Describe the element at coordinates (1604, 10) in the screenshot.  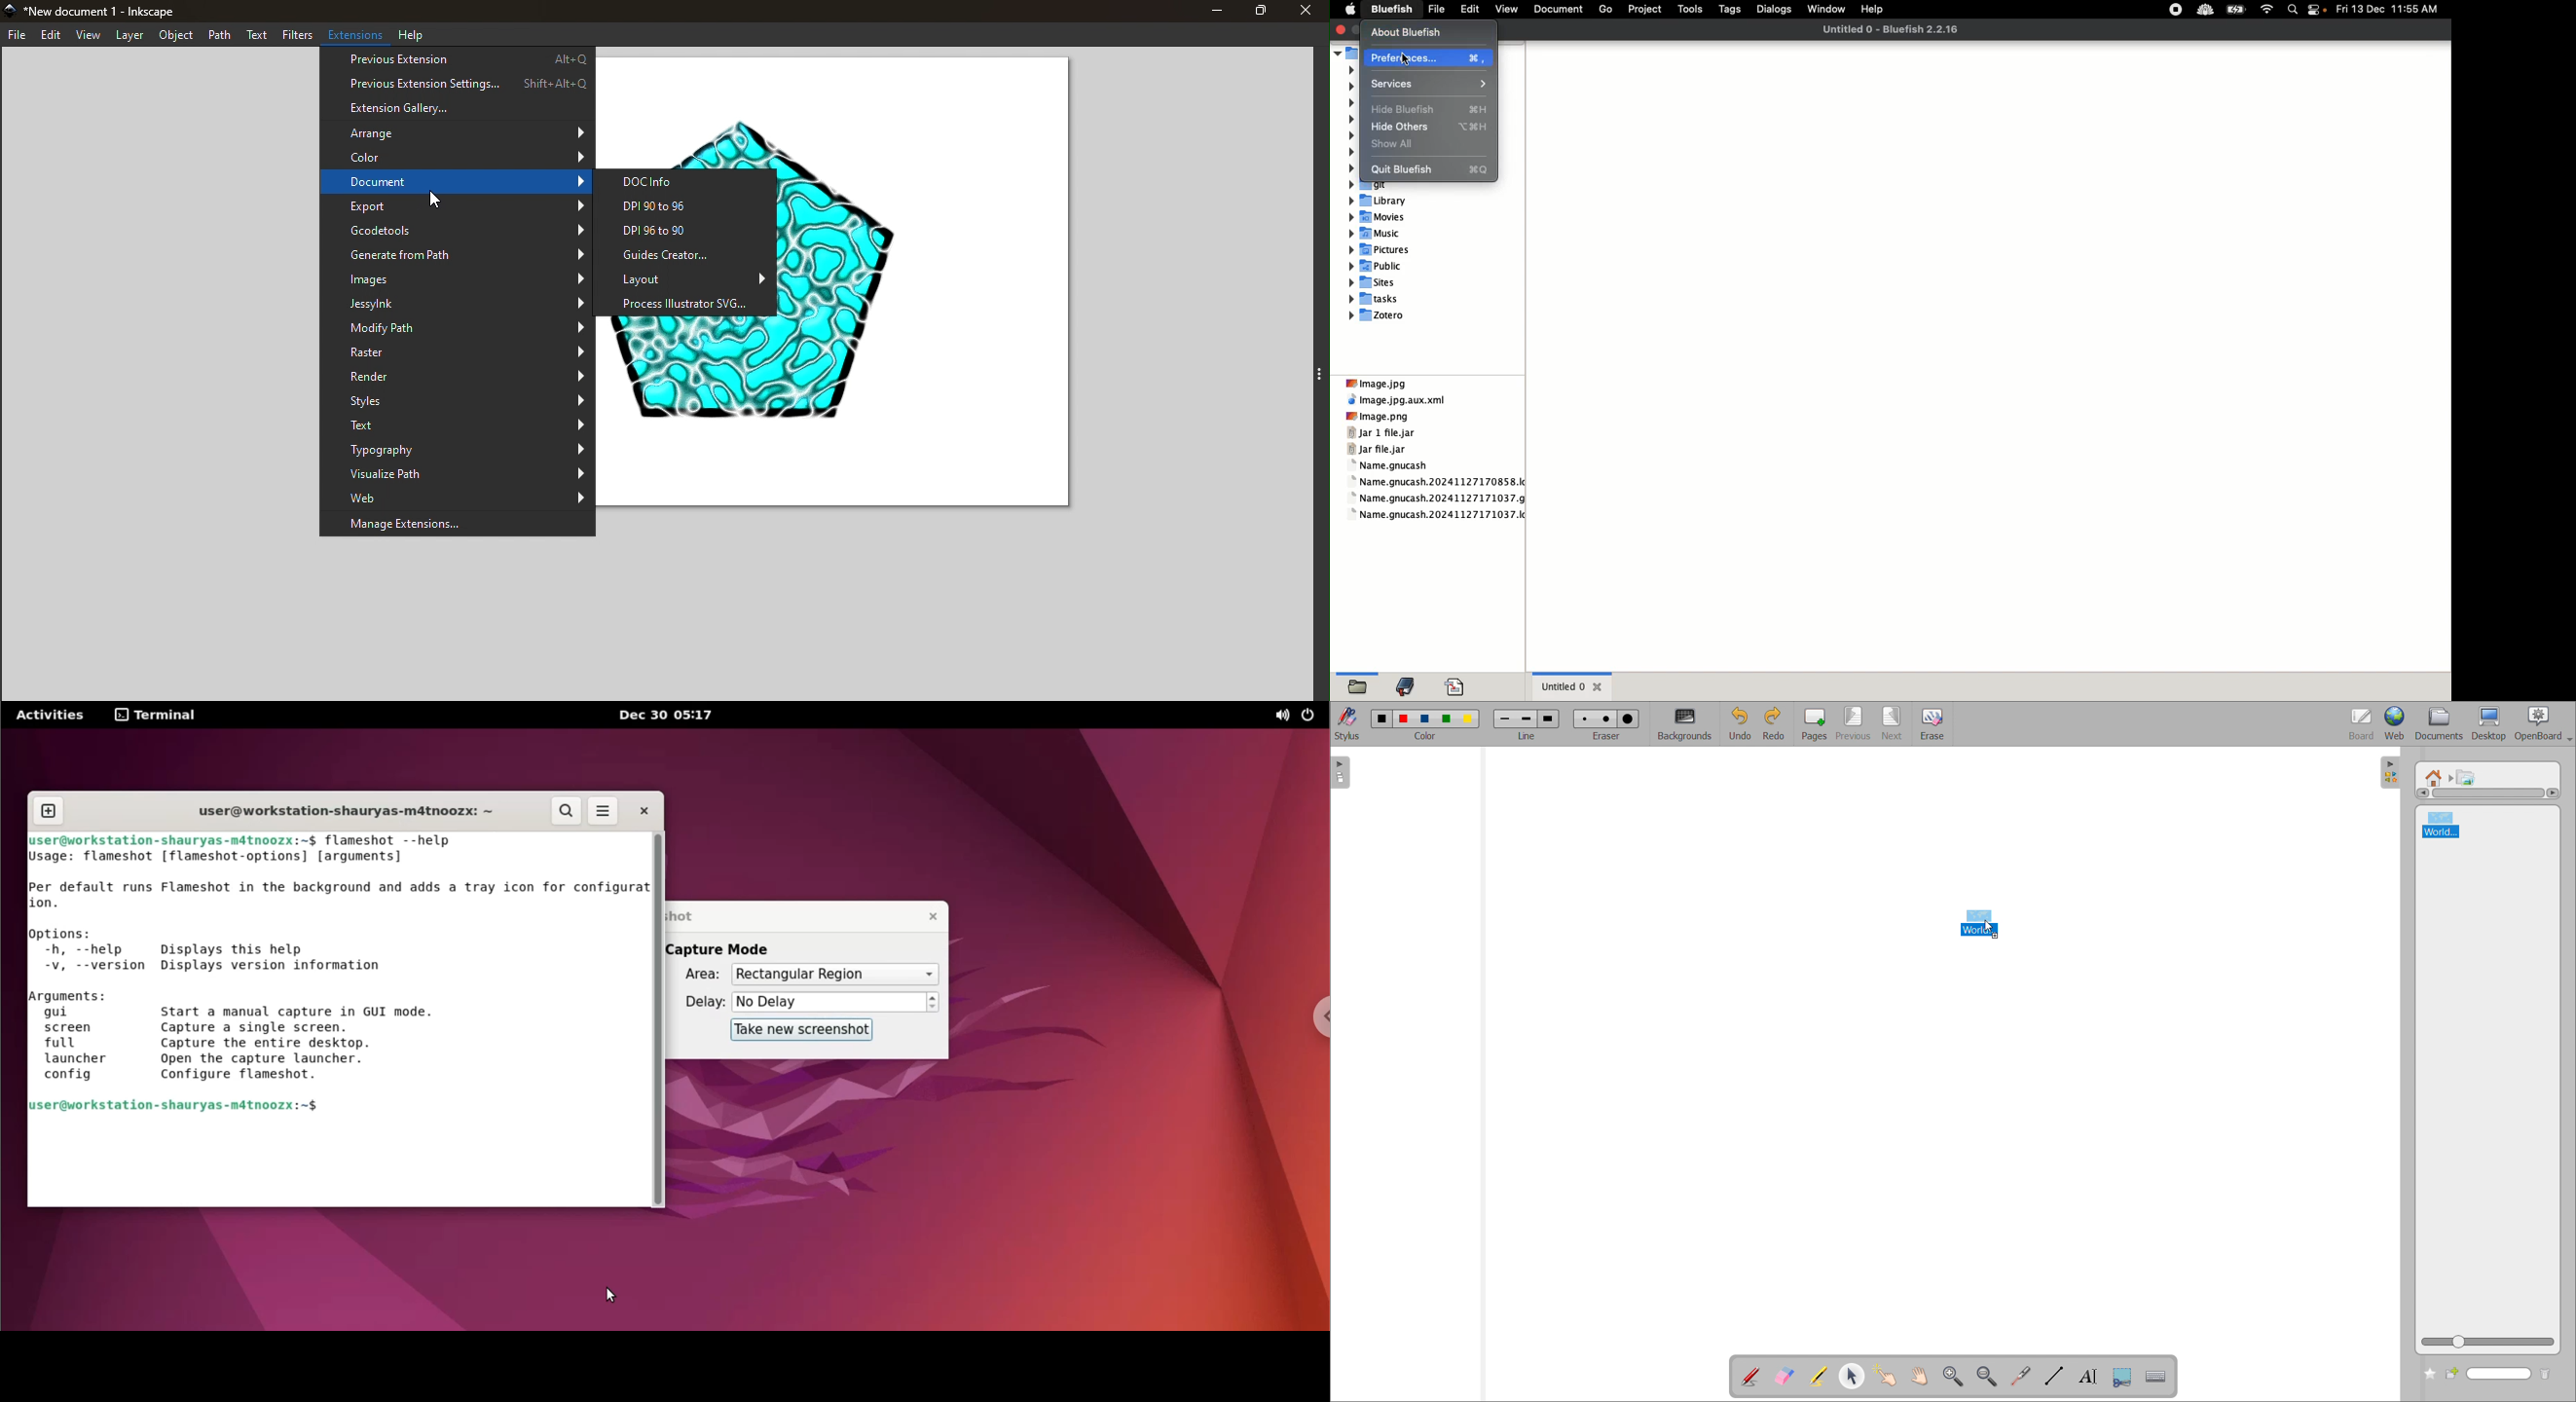
I see `Go` at that location.